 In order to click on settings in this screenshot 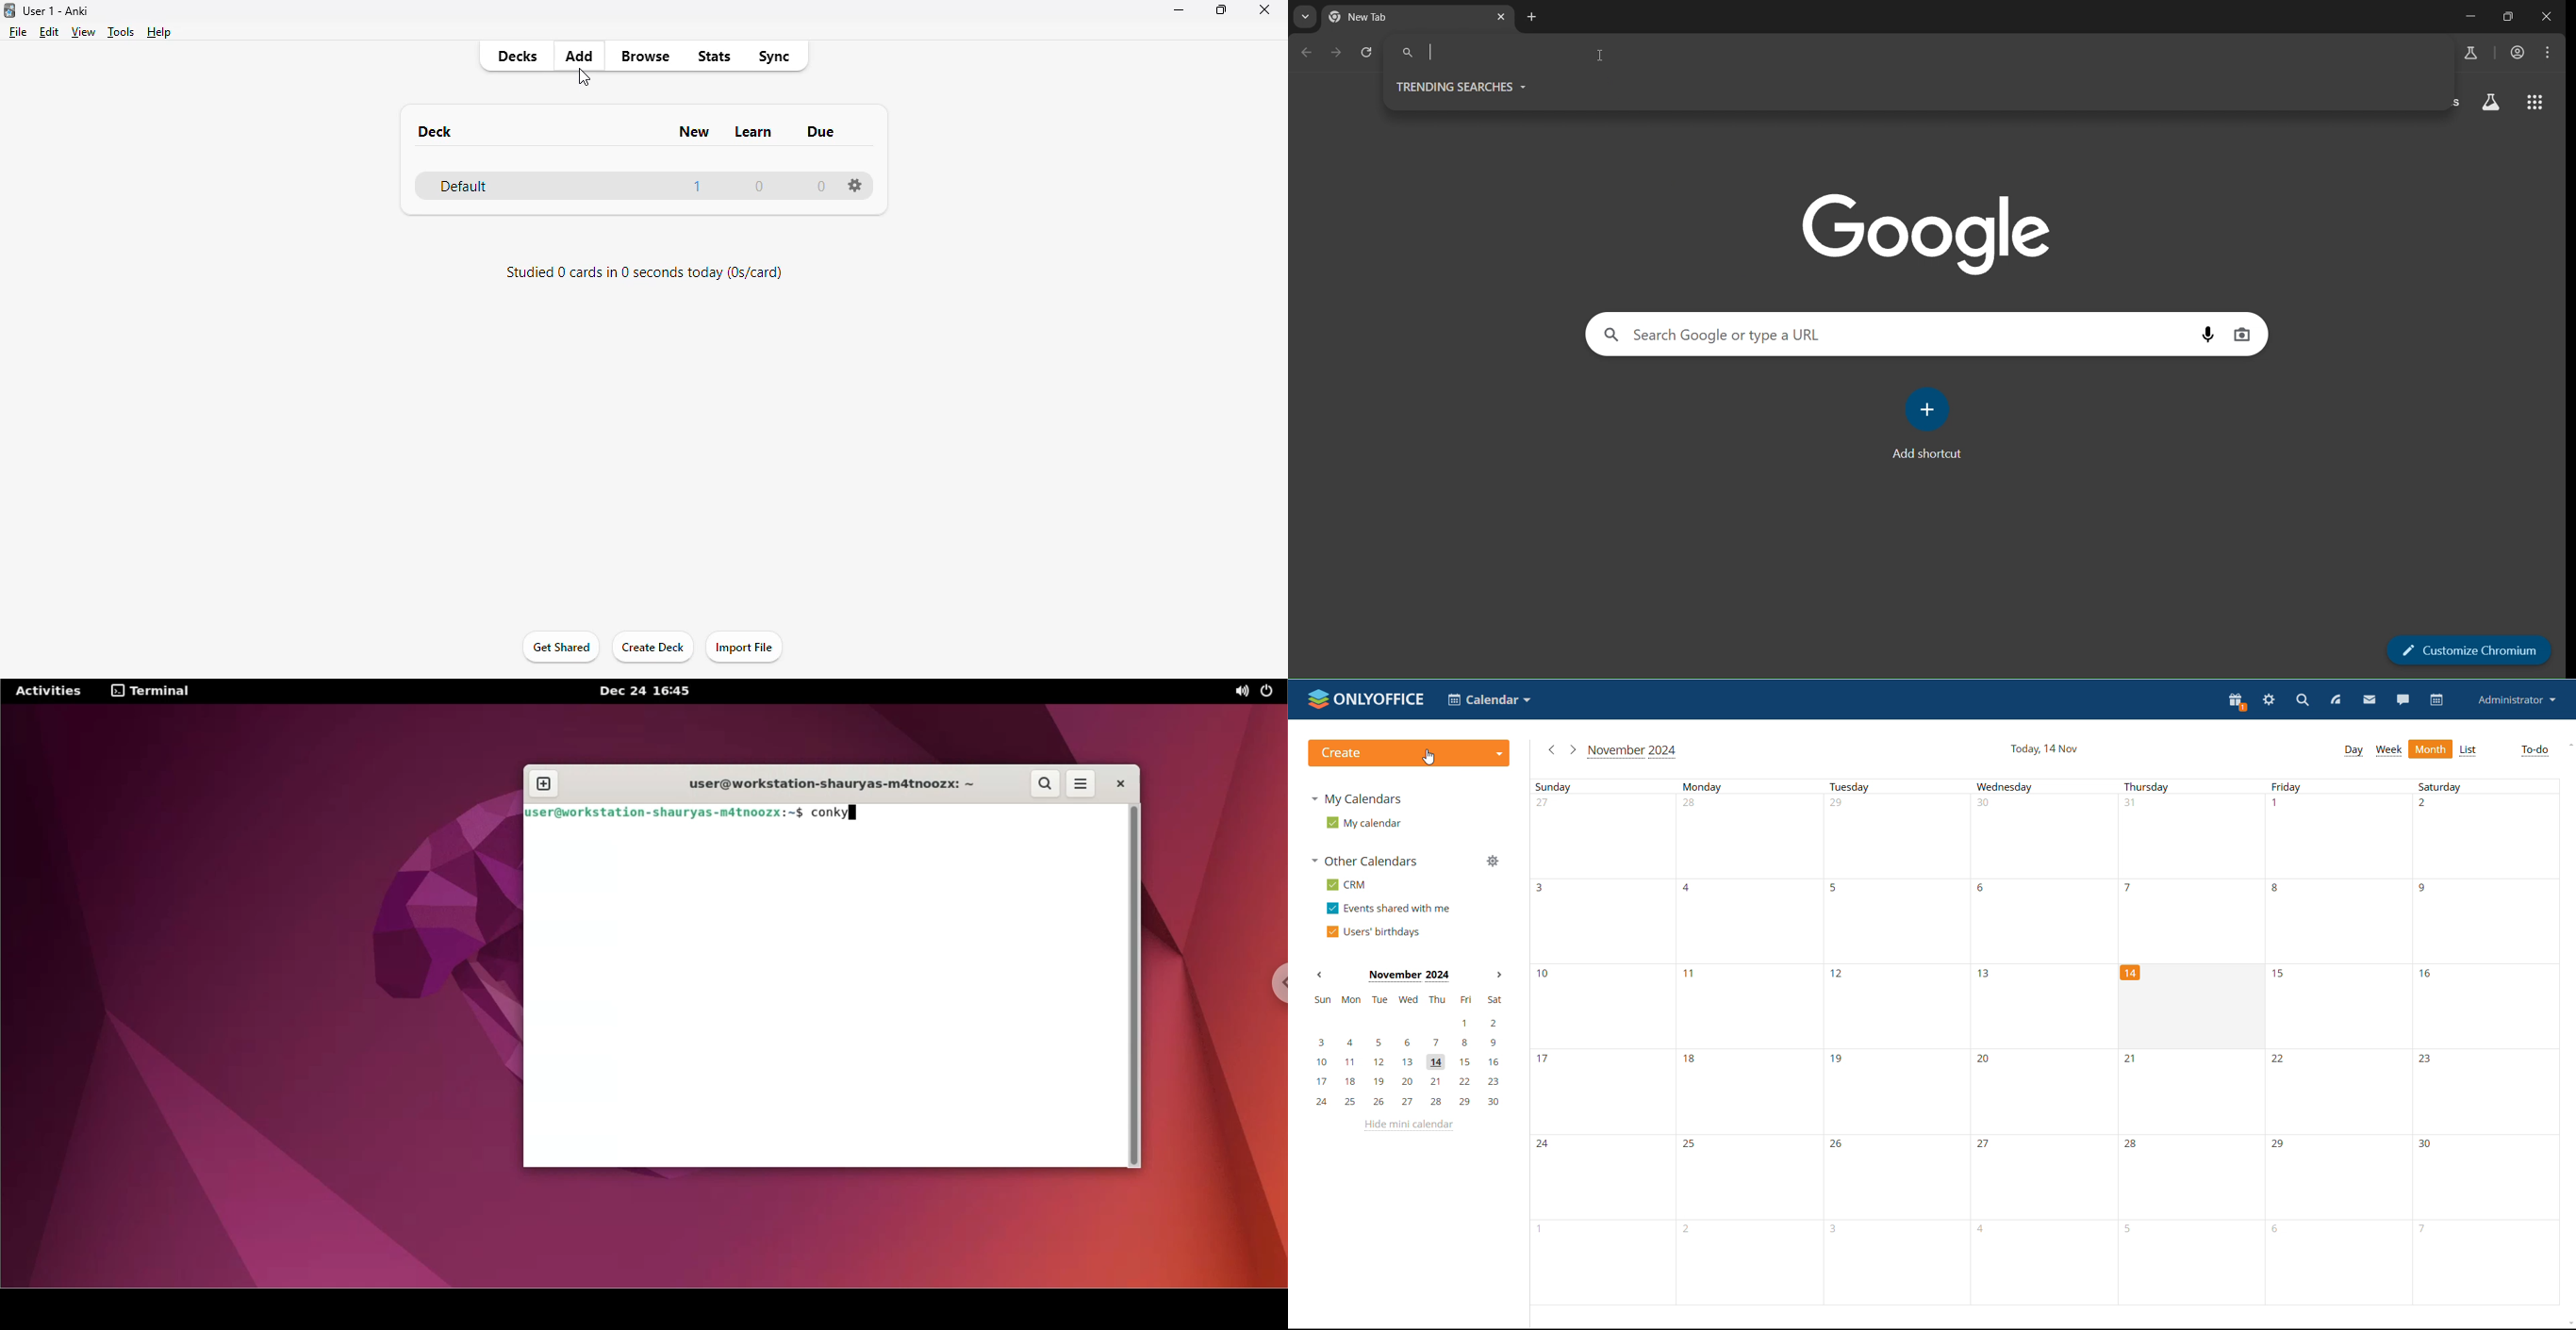, I will do `click(2268, 701)`.